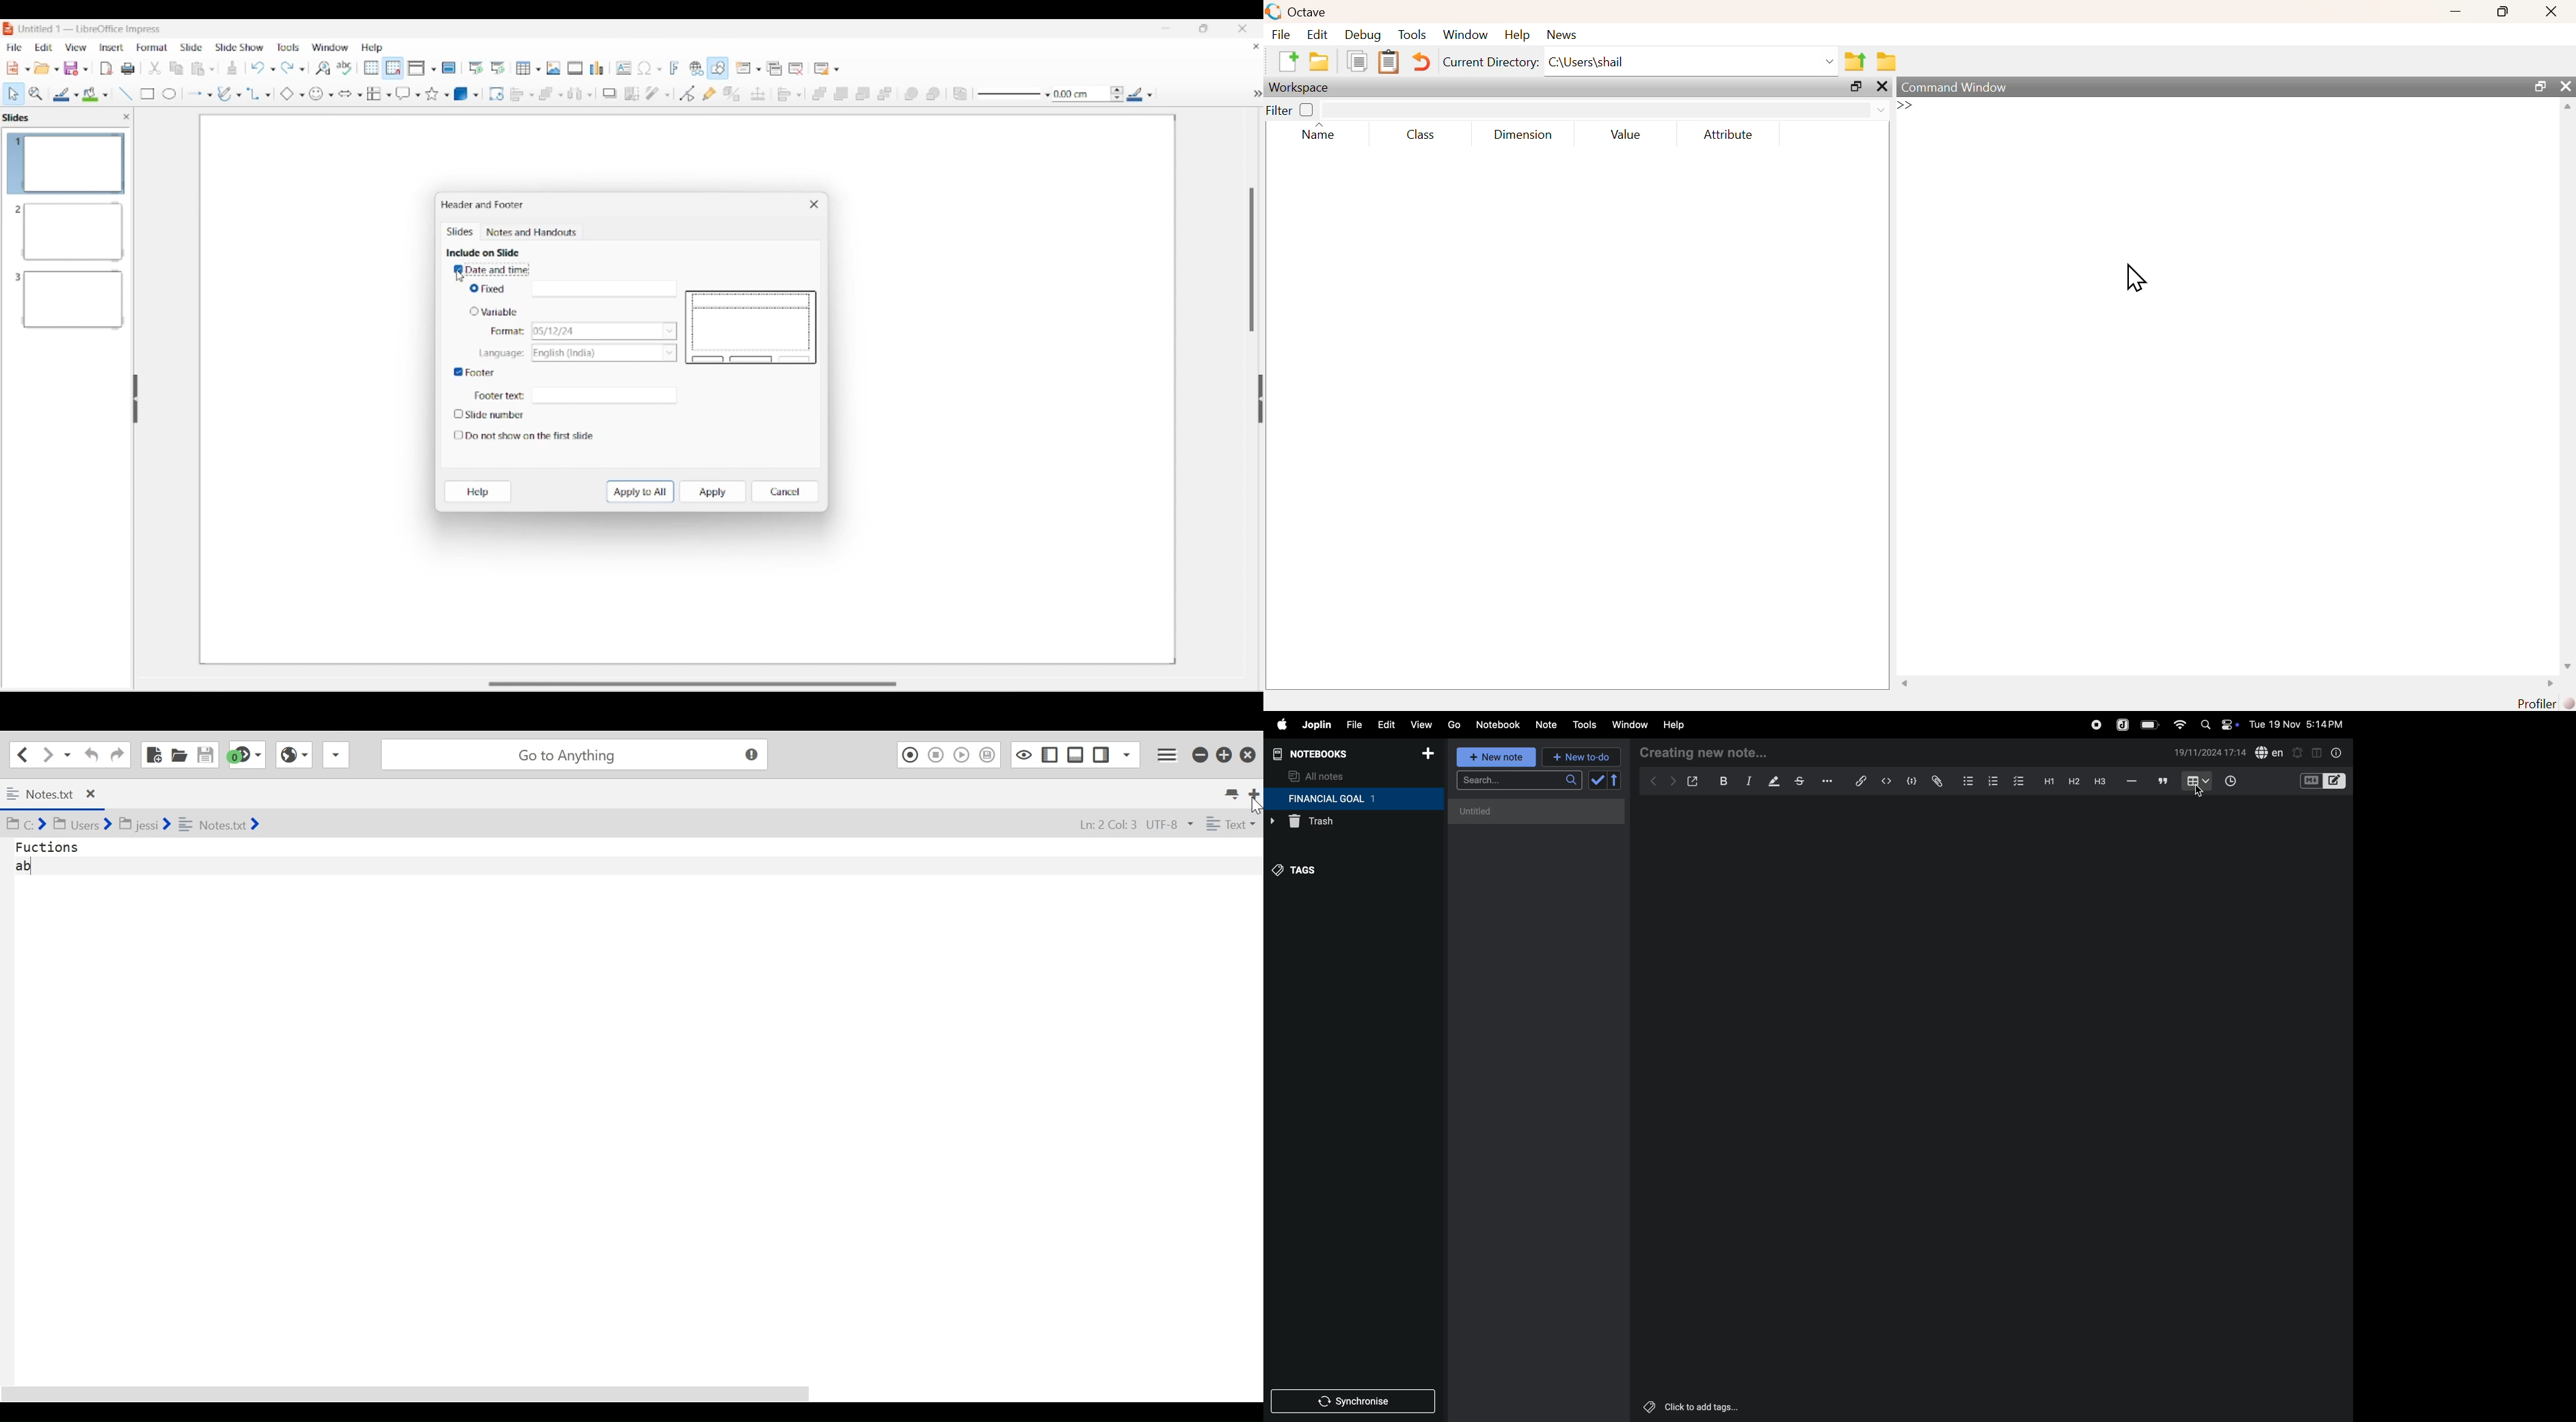  I want to click on new note, so click(1496, 757).